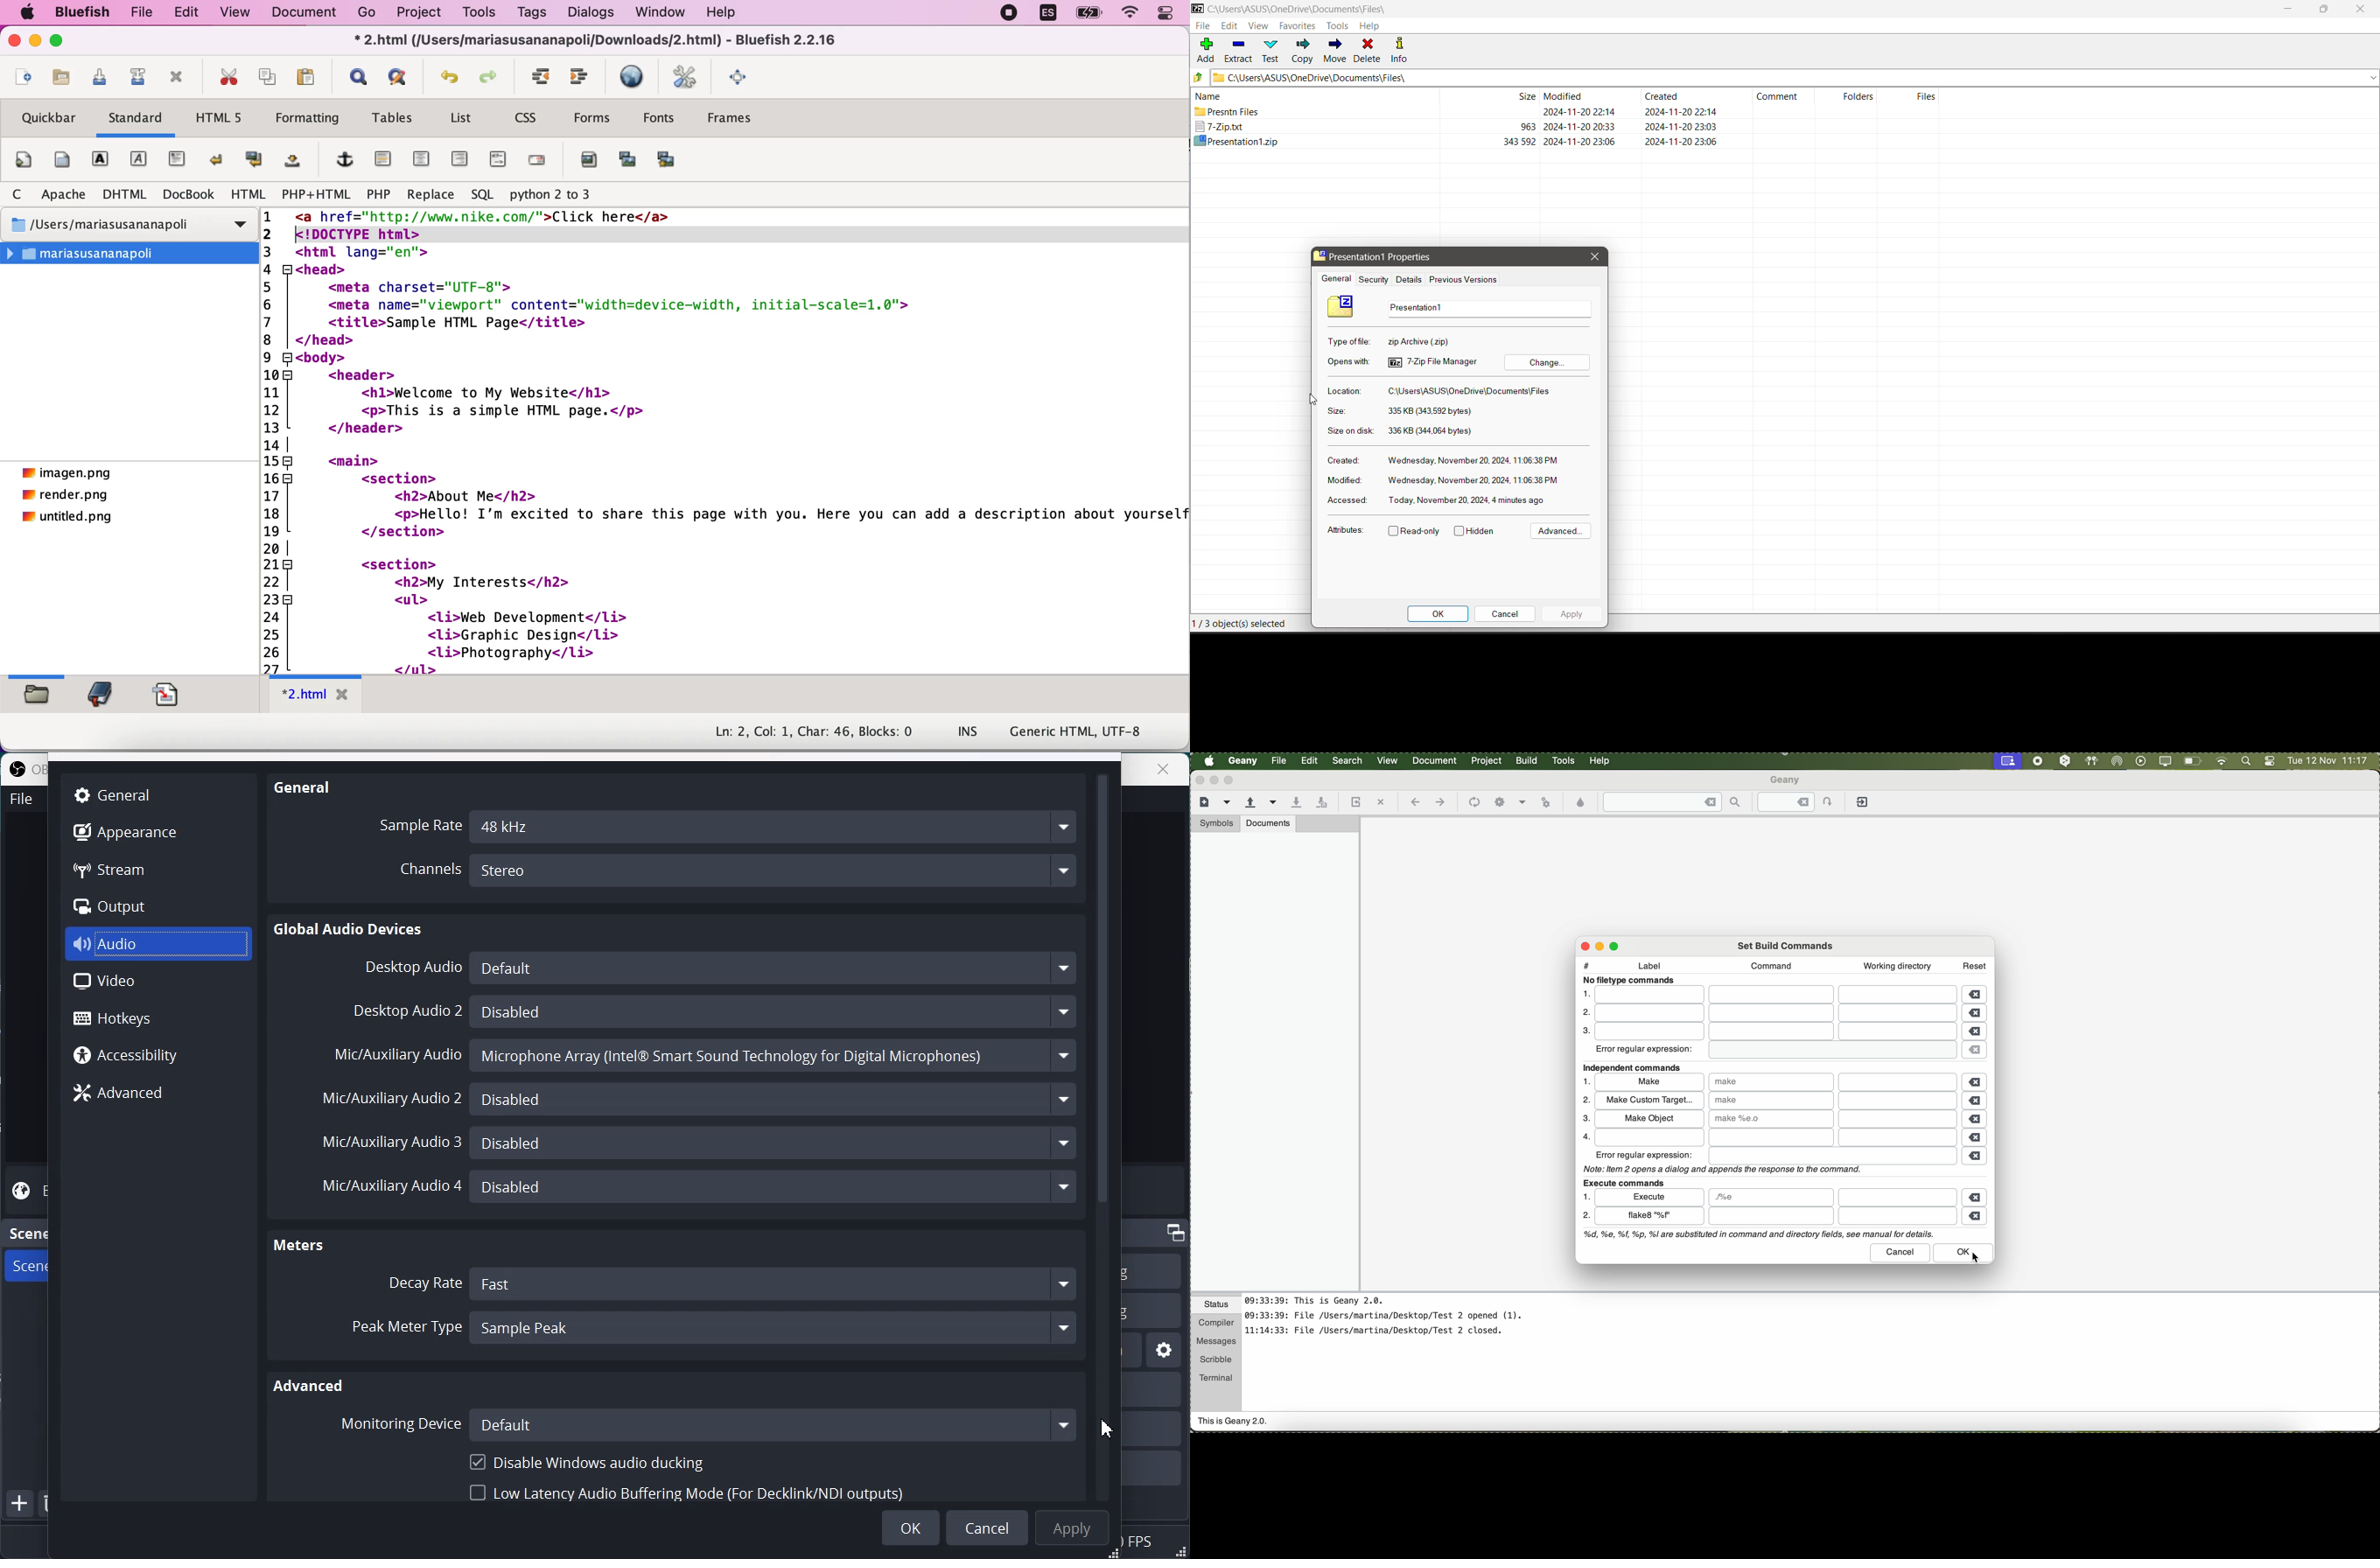  I want to click on copy, so click(266, 73).